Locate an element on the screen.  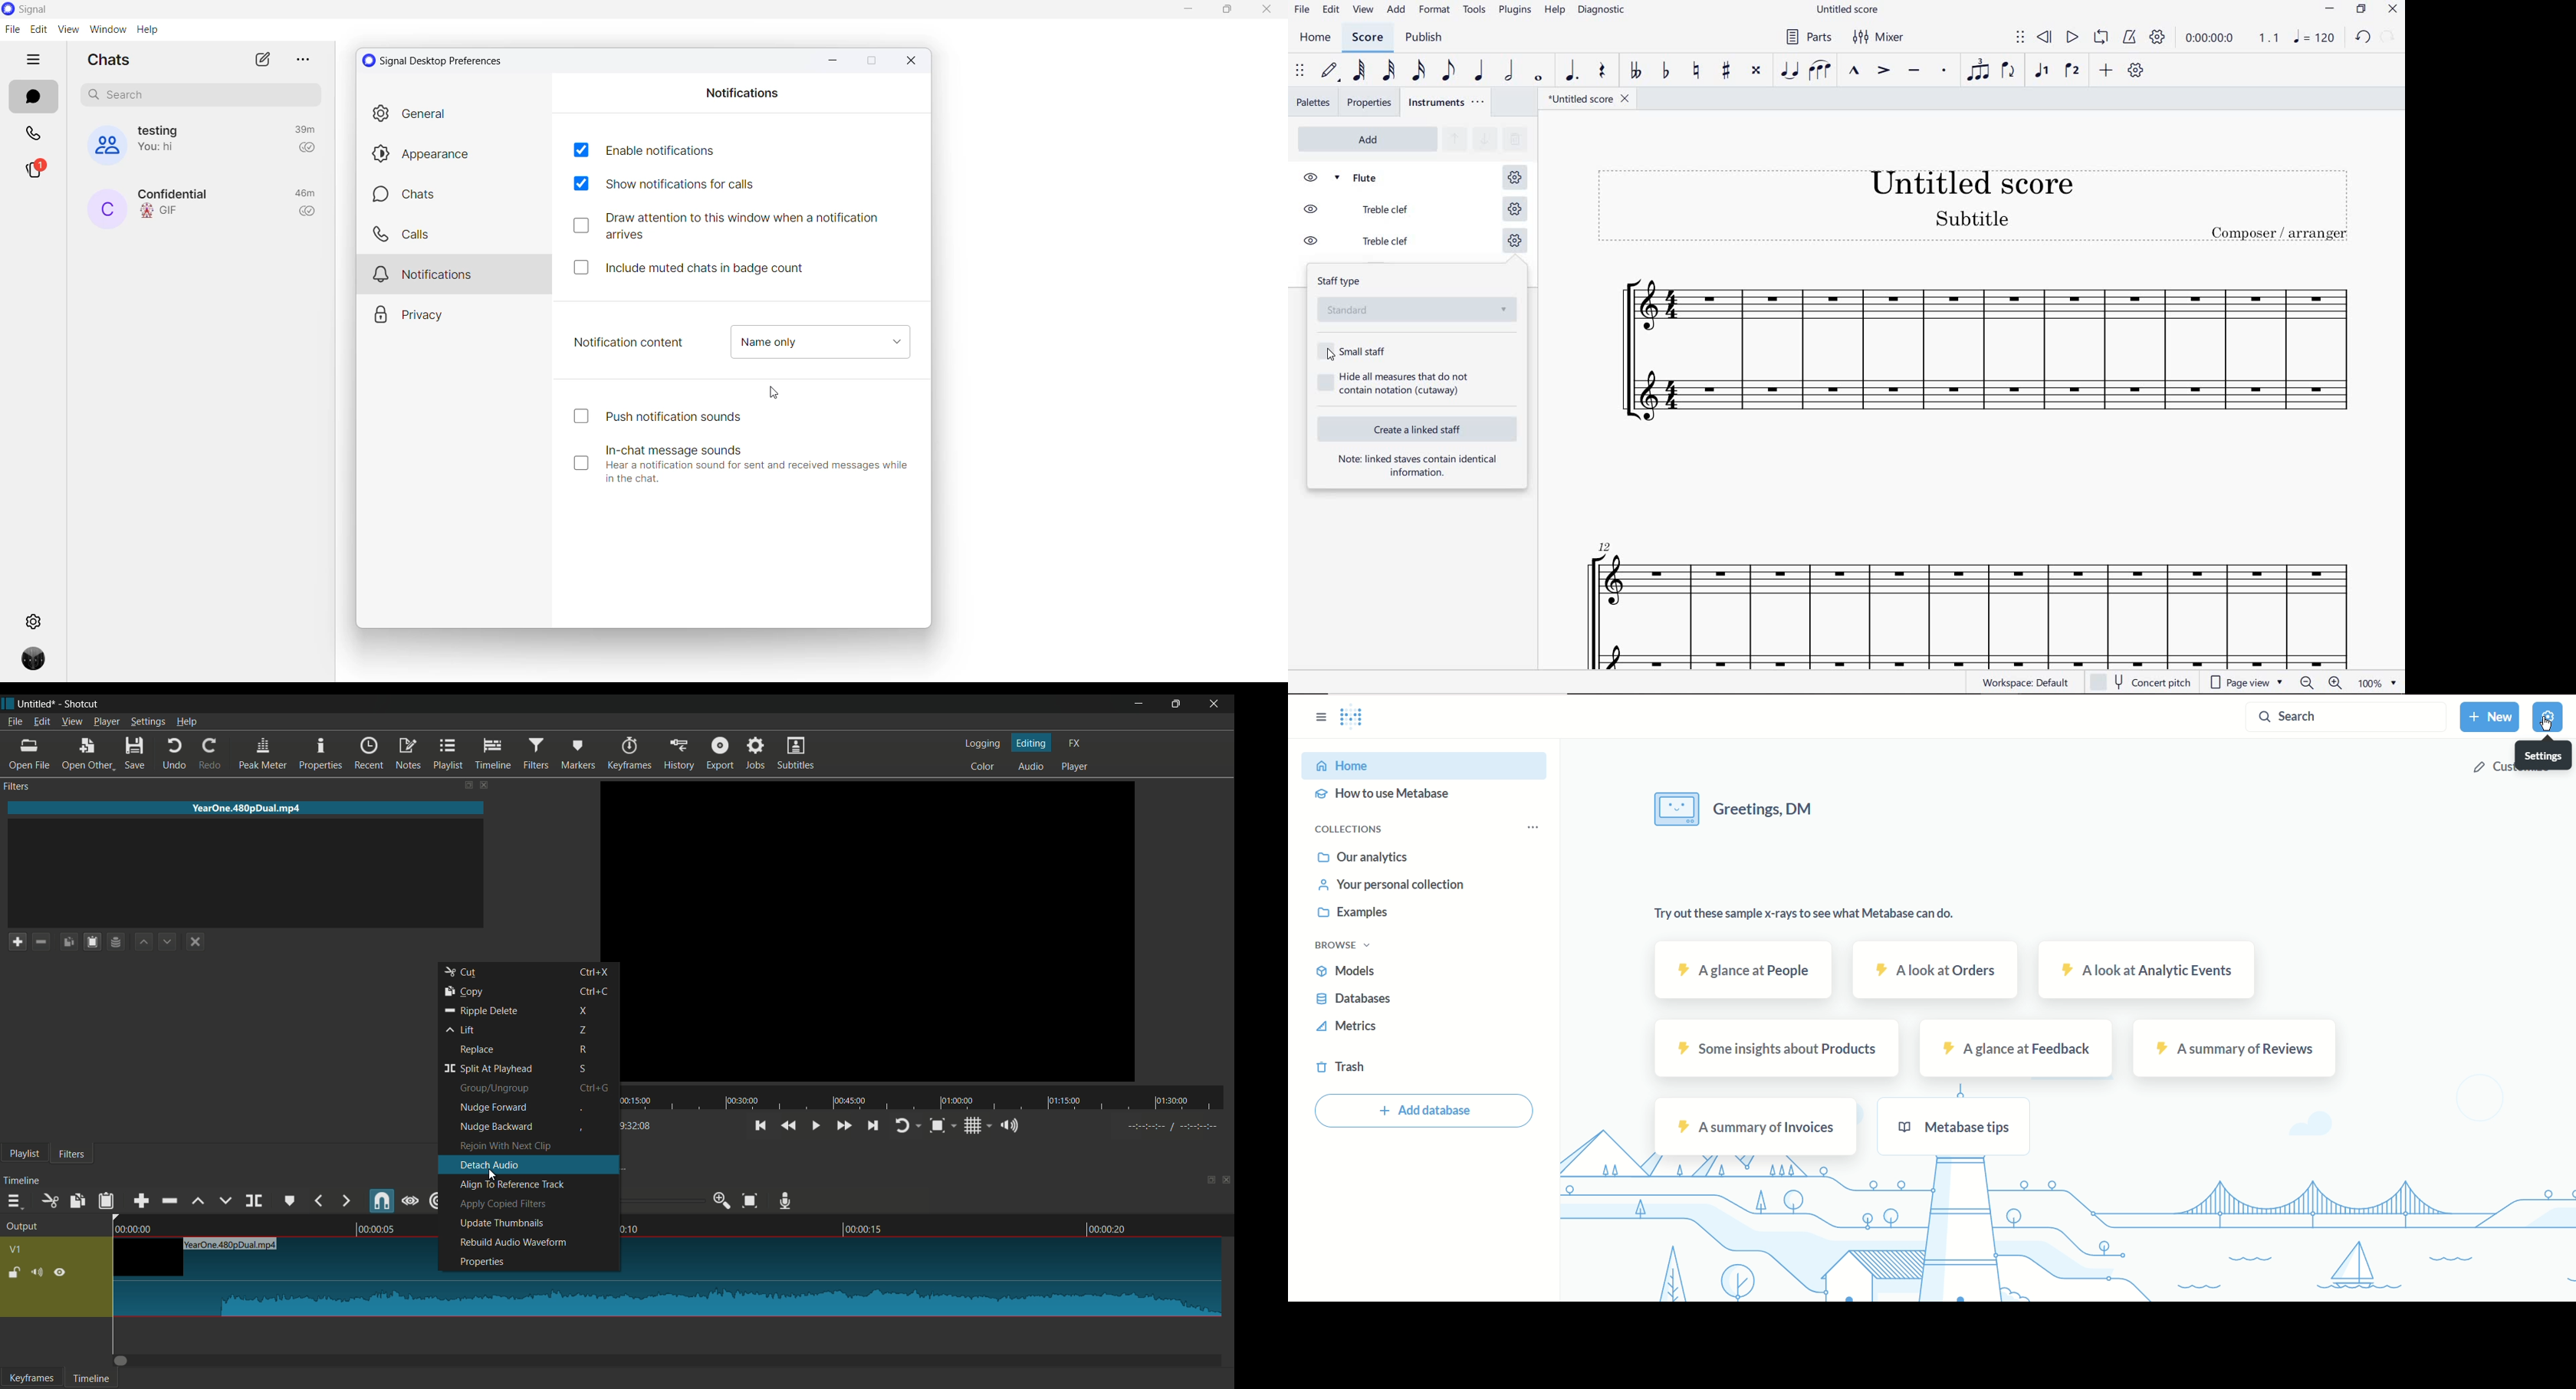
Settings is located at coordinates (2547, 717).